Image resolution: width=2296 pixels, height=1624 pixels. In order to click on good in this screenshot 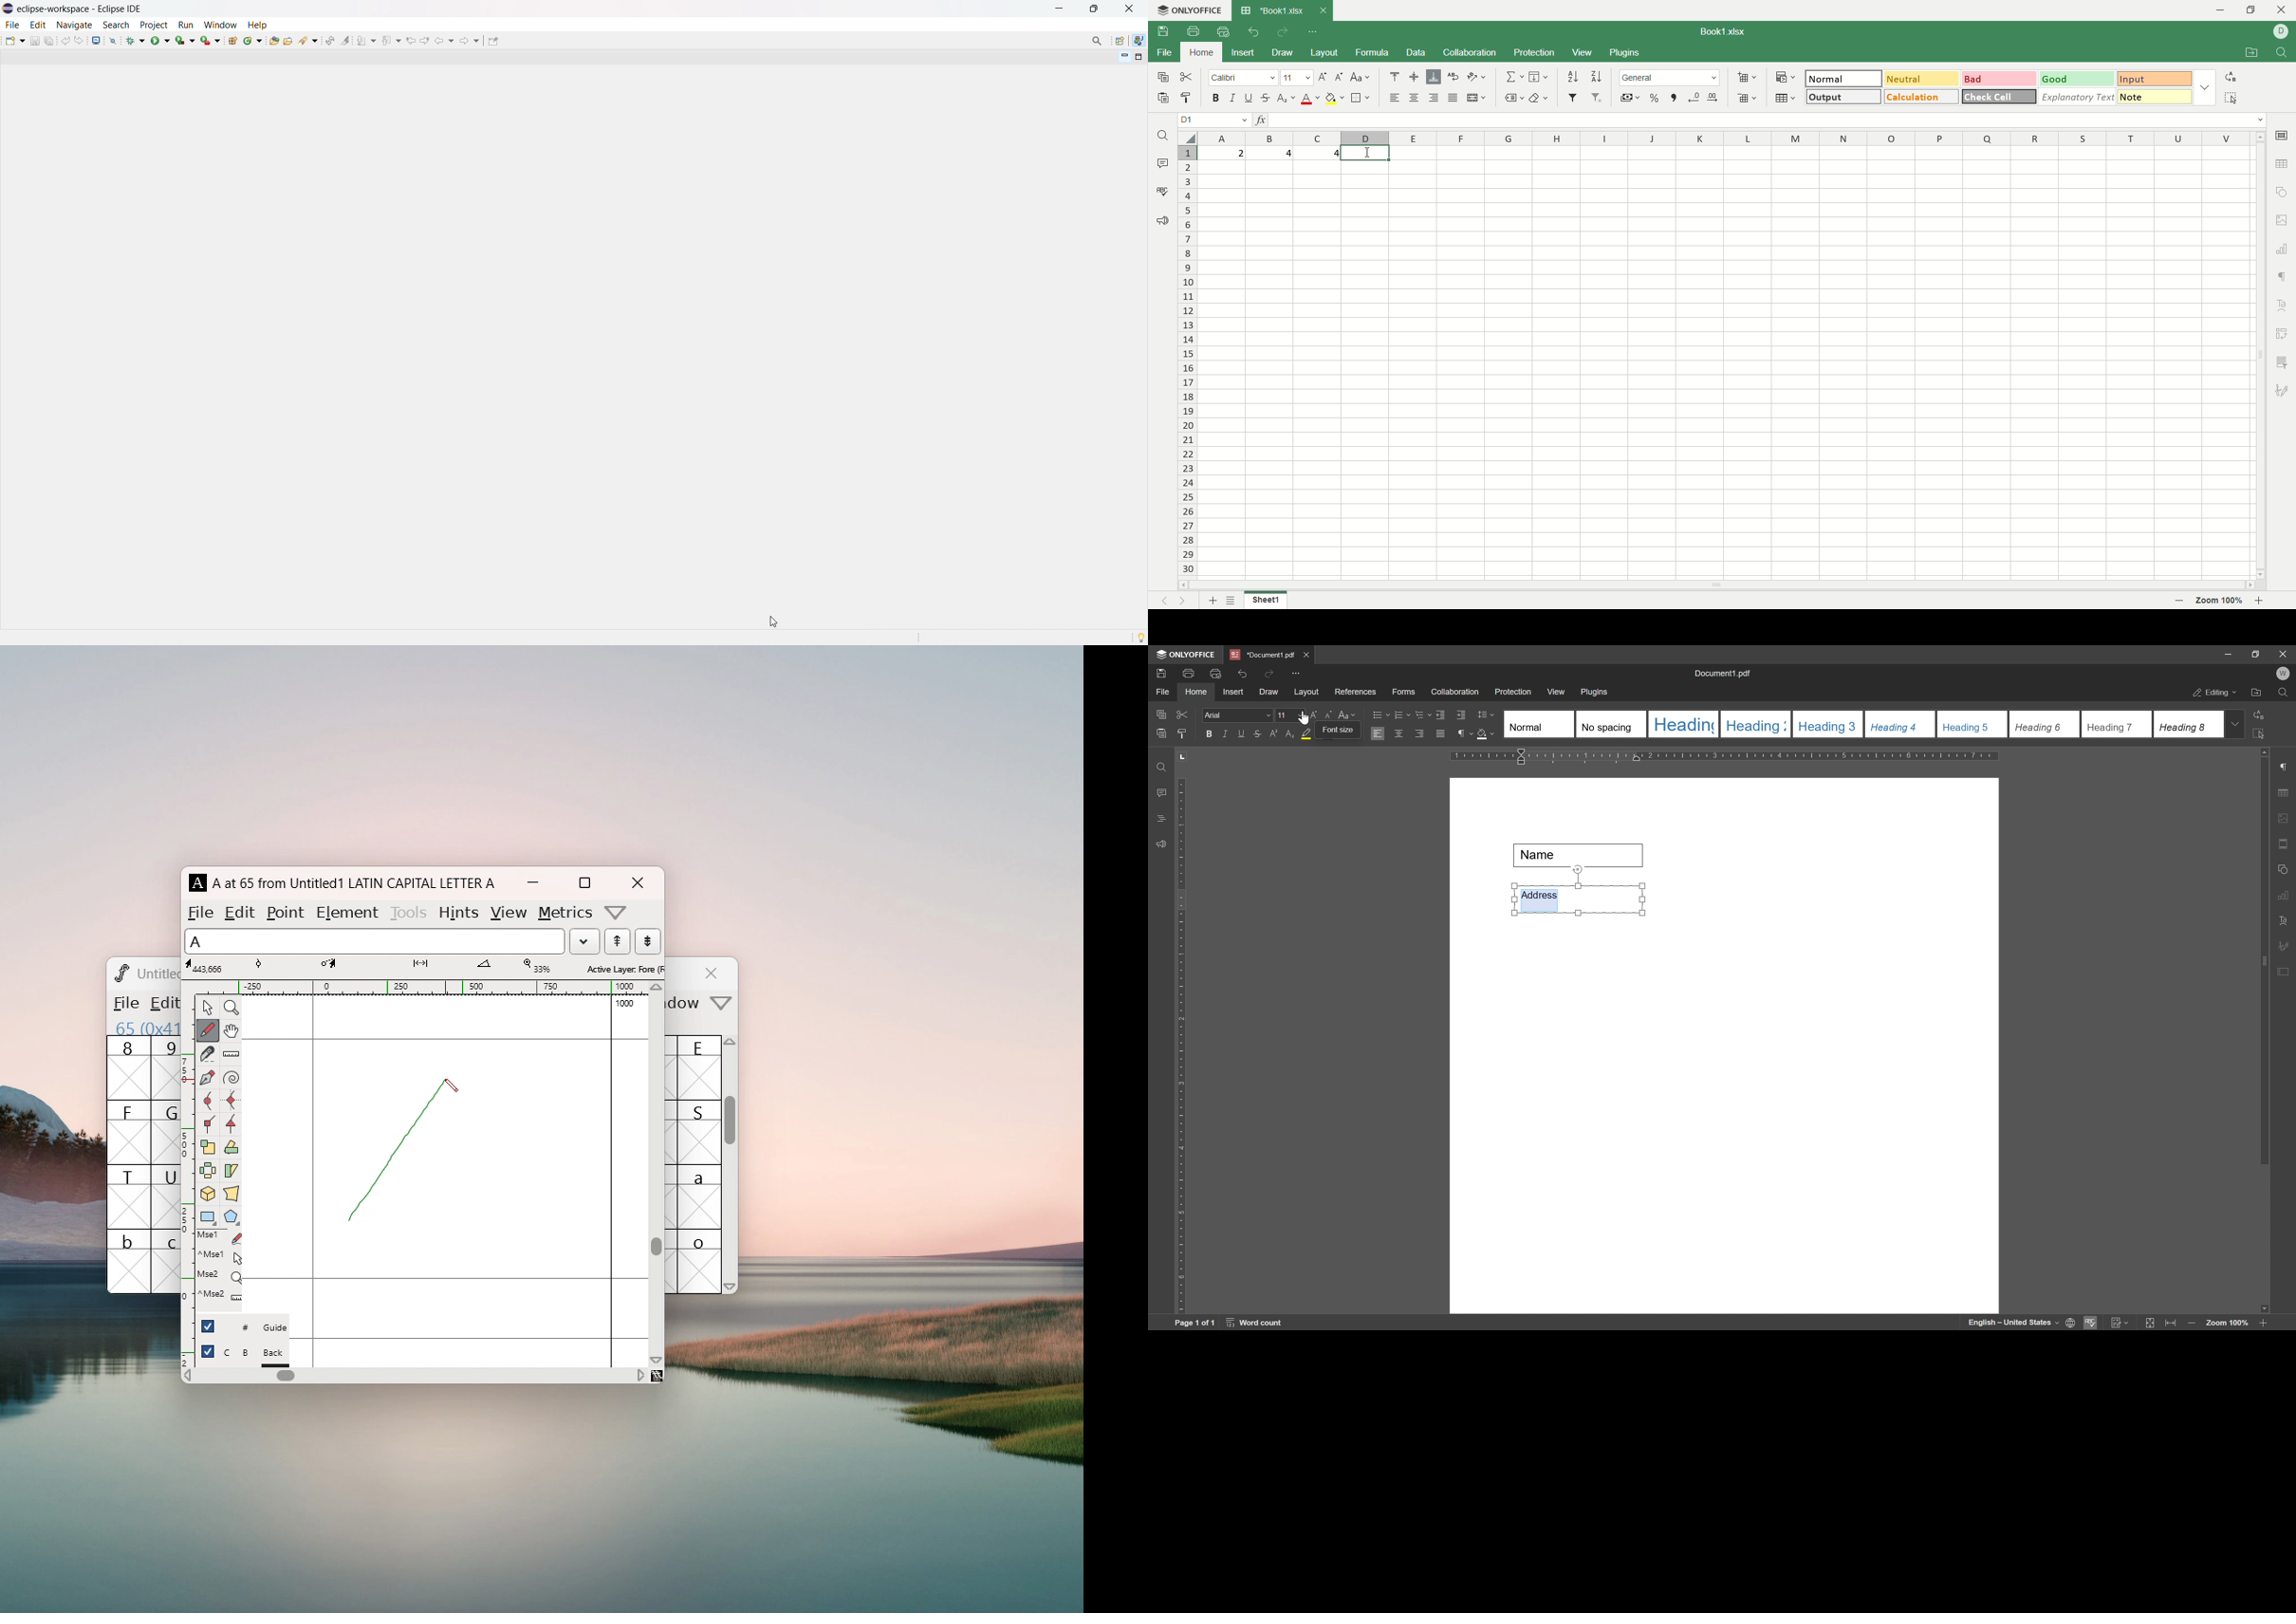, I will do `click(2077, 80)`.